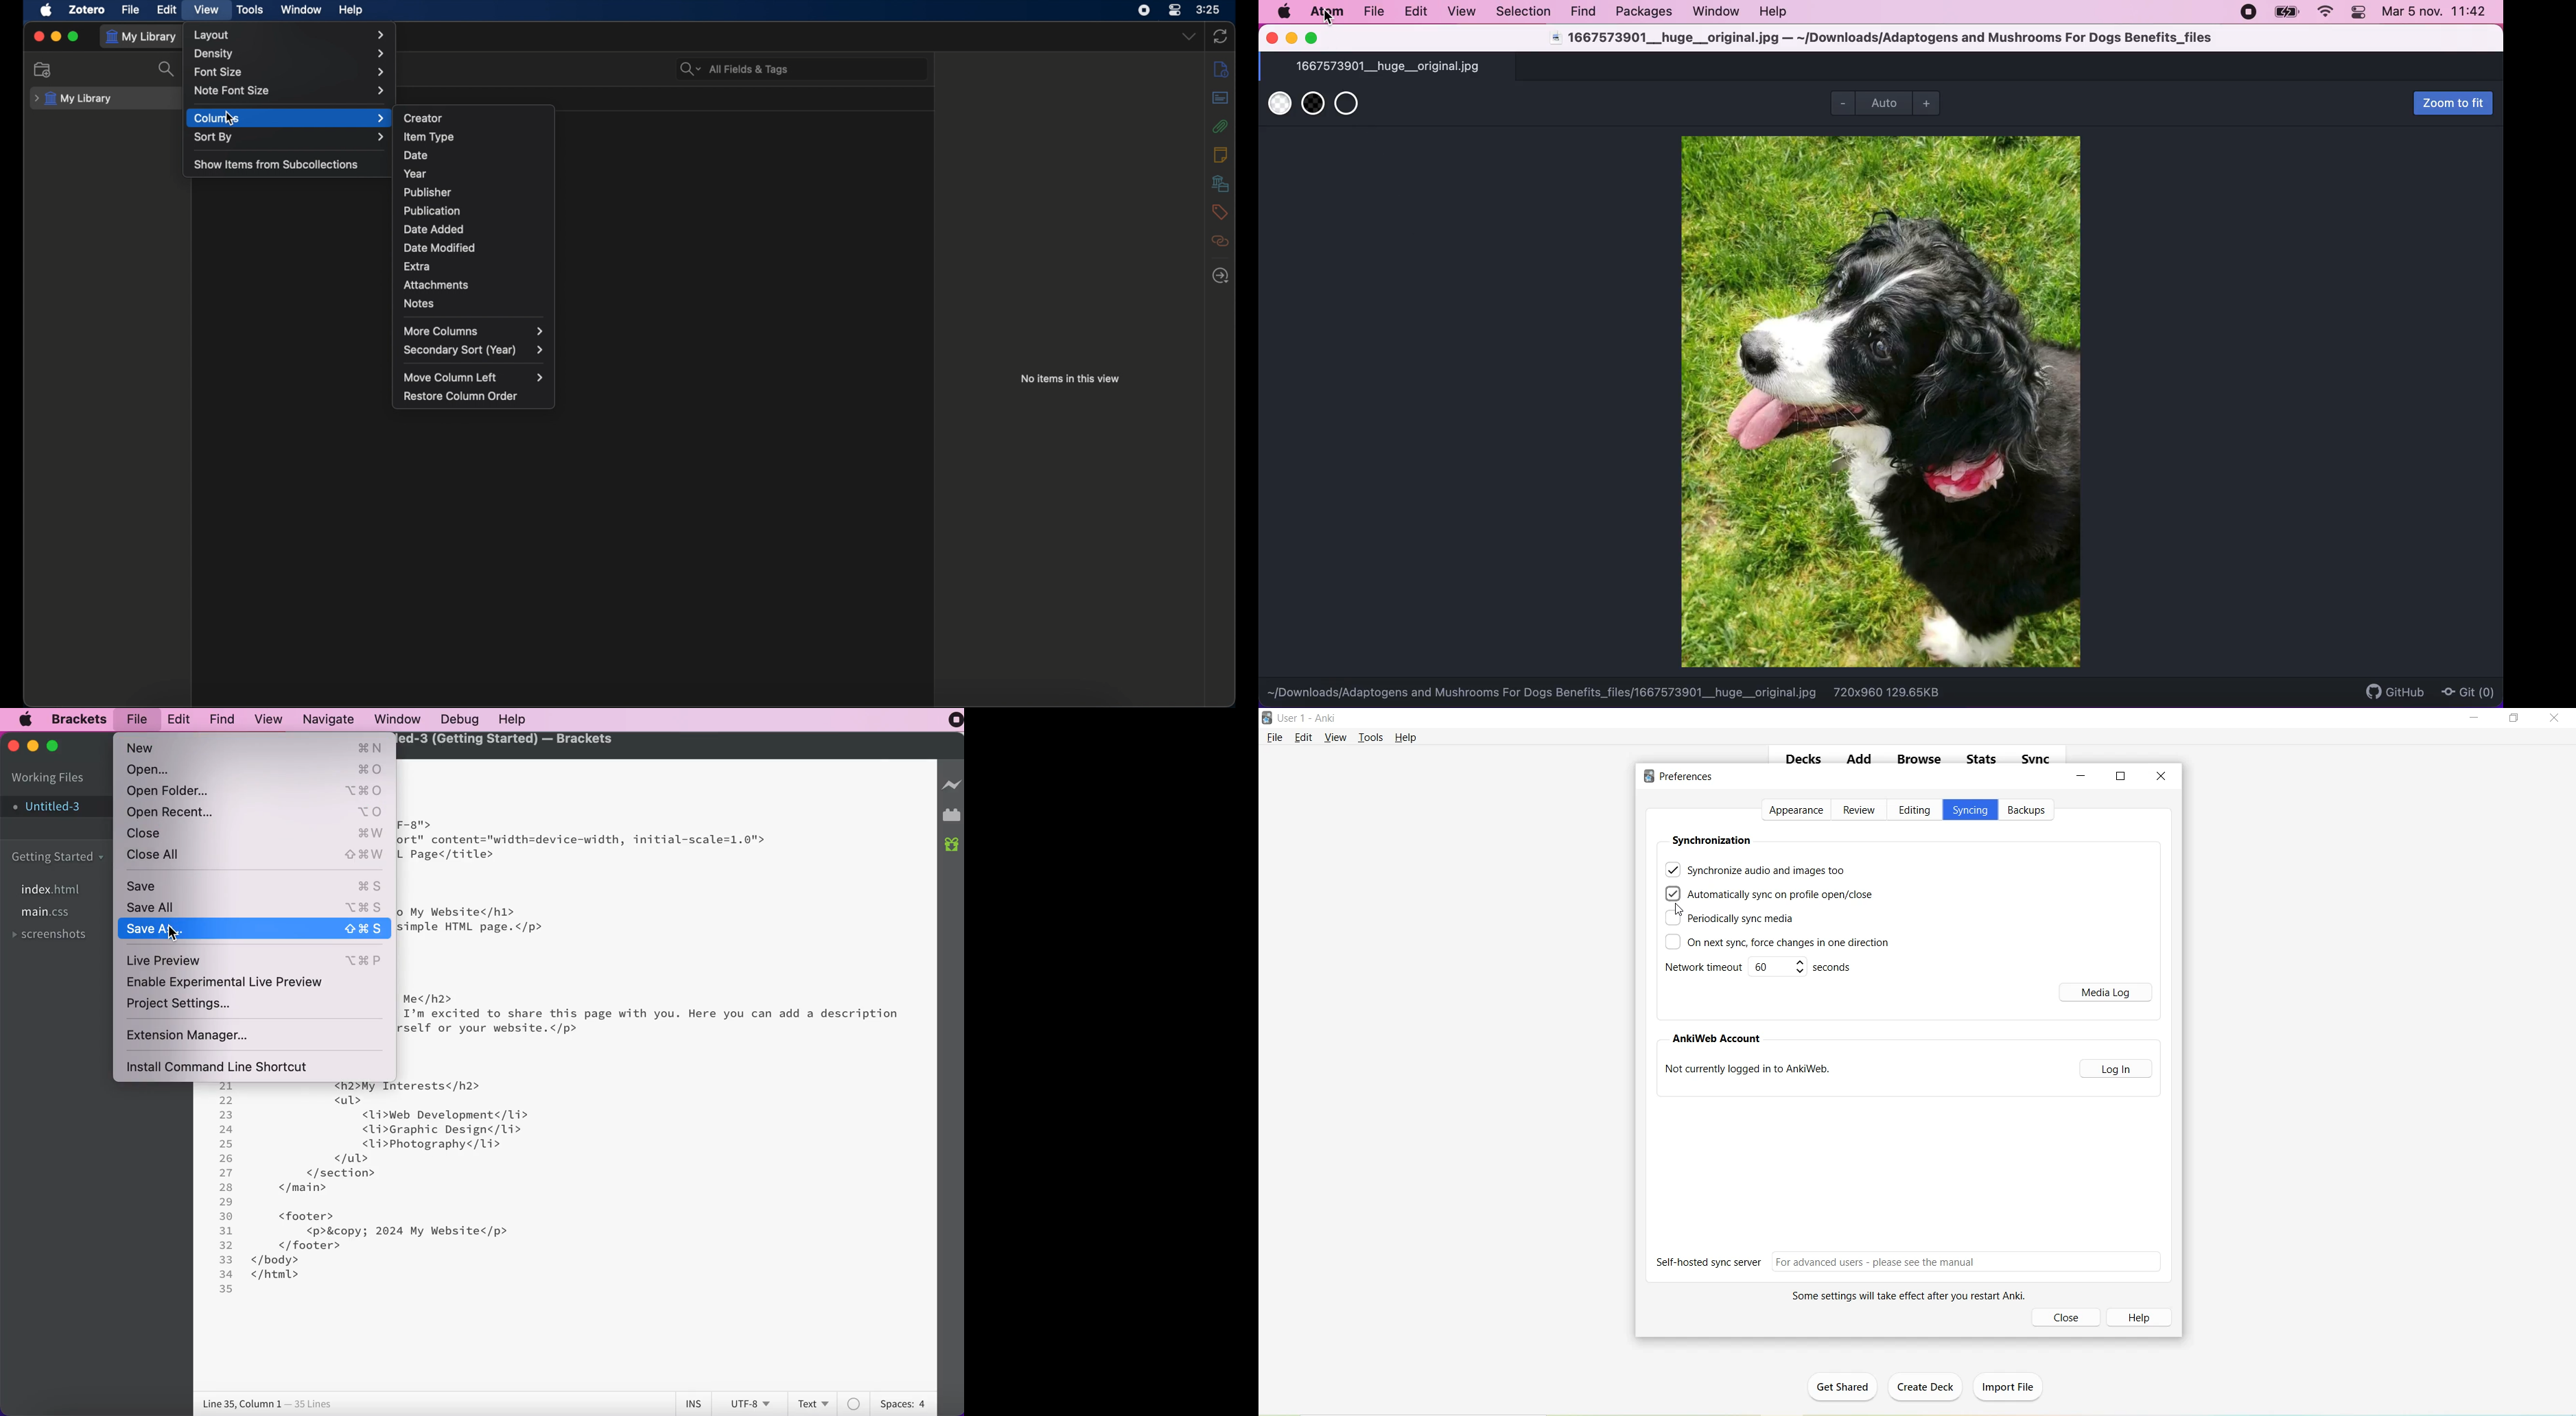 Image resolution: width=2576 pixels, height=1428 pixels. What do you see at coordinates (142, 37) in the screenshot?
I see `my library` at bounding box center [142, 37].